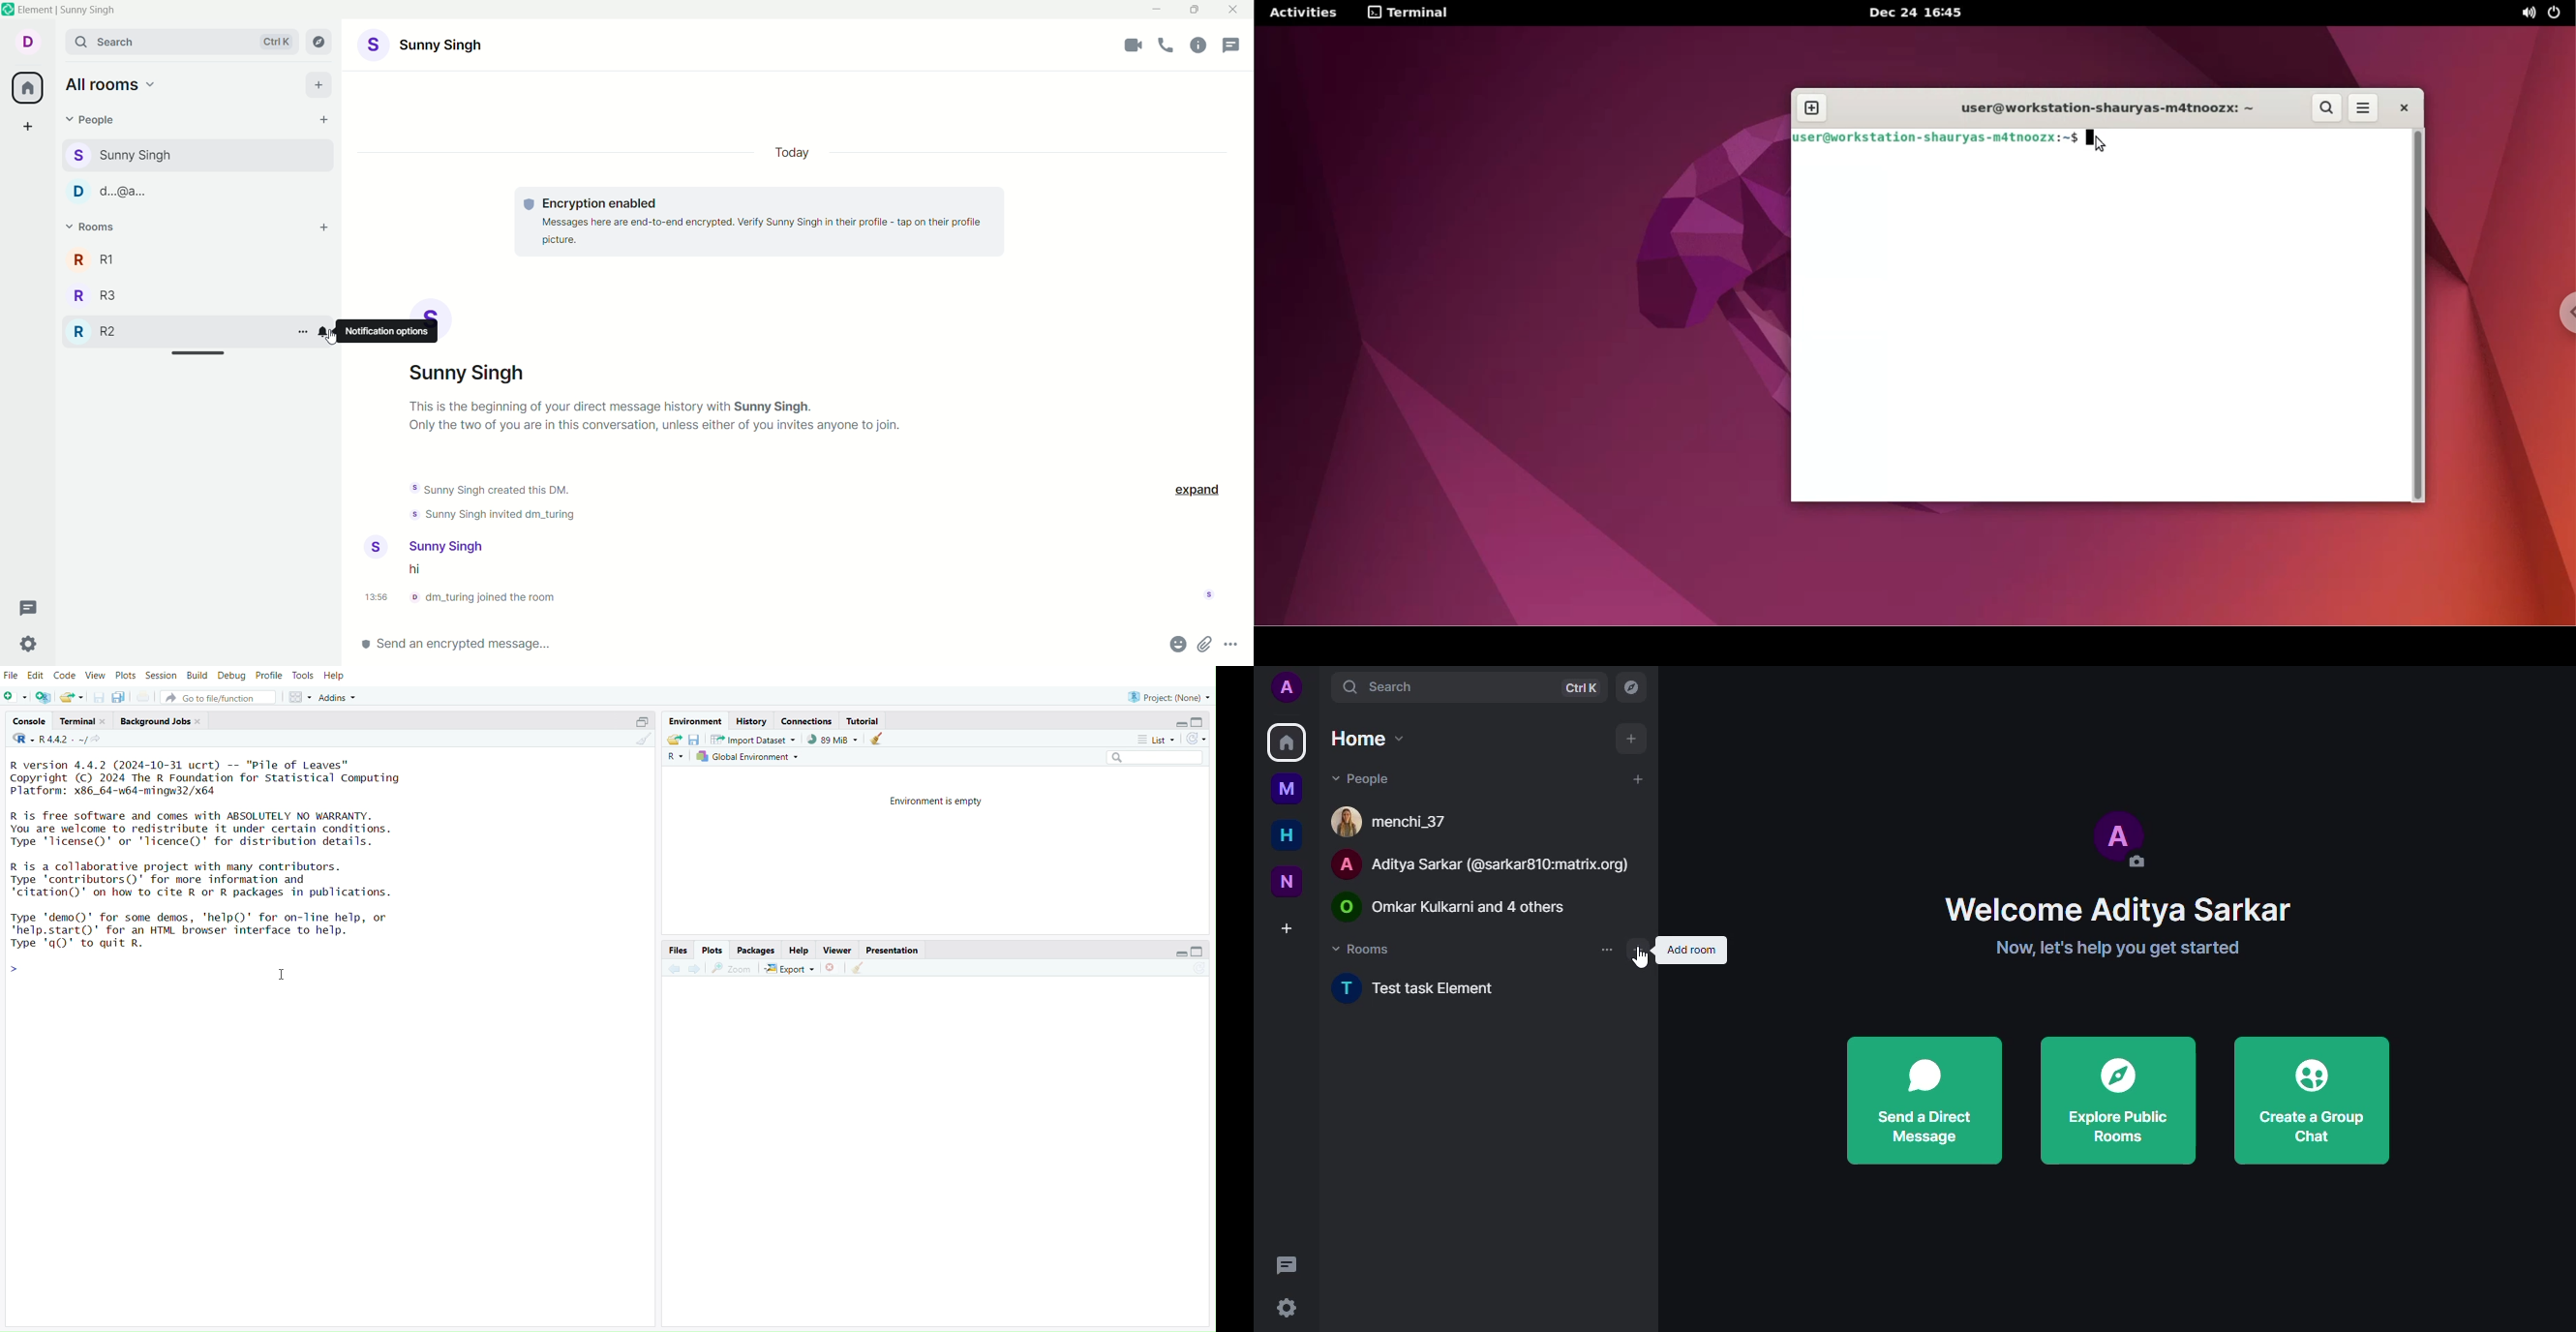 The width and height of the screenshot is (2576, 1344). I want to click on Build, so click(196, 677).